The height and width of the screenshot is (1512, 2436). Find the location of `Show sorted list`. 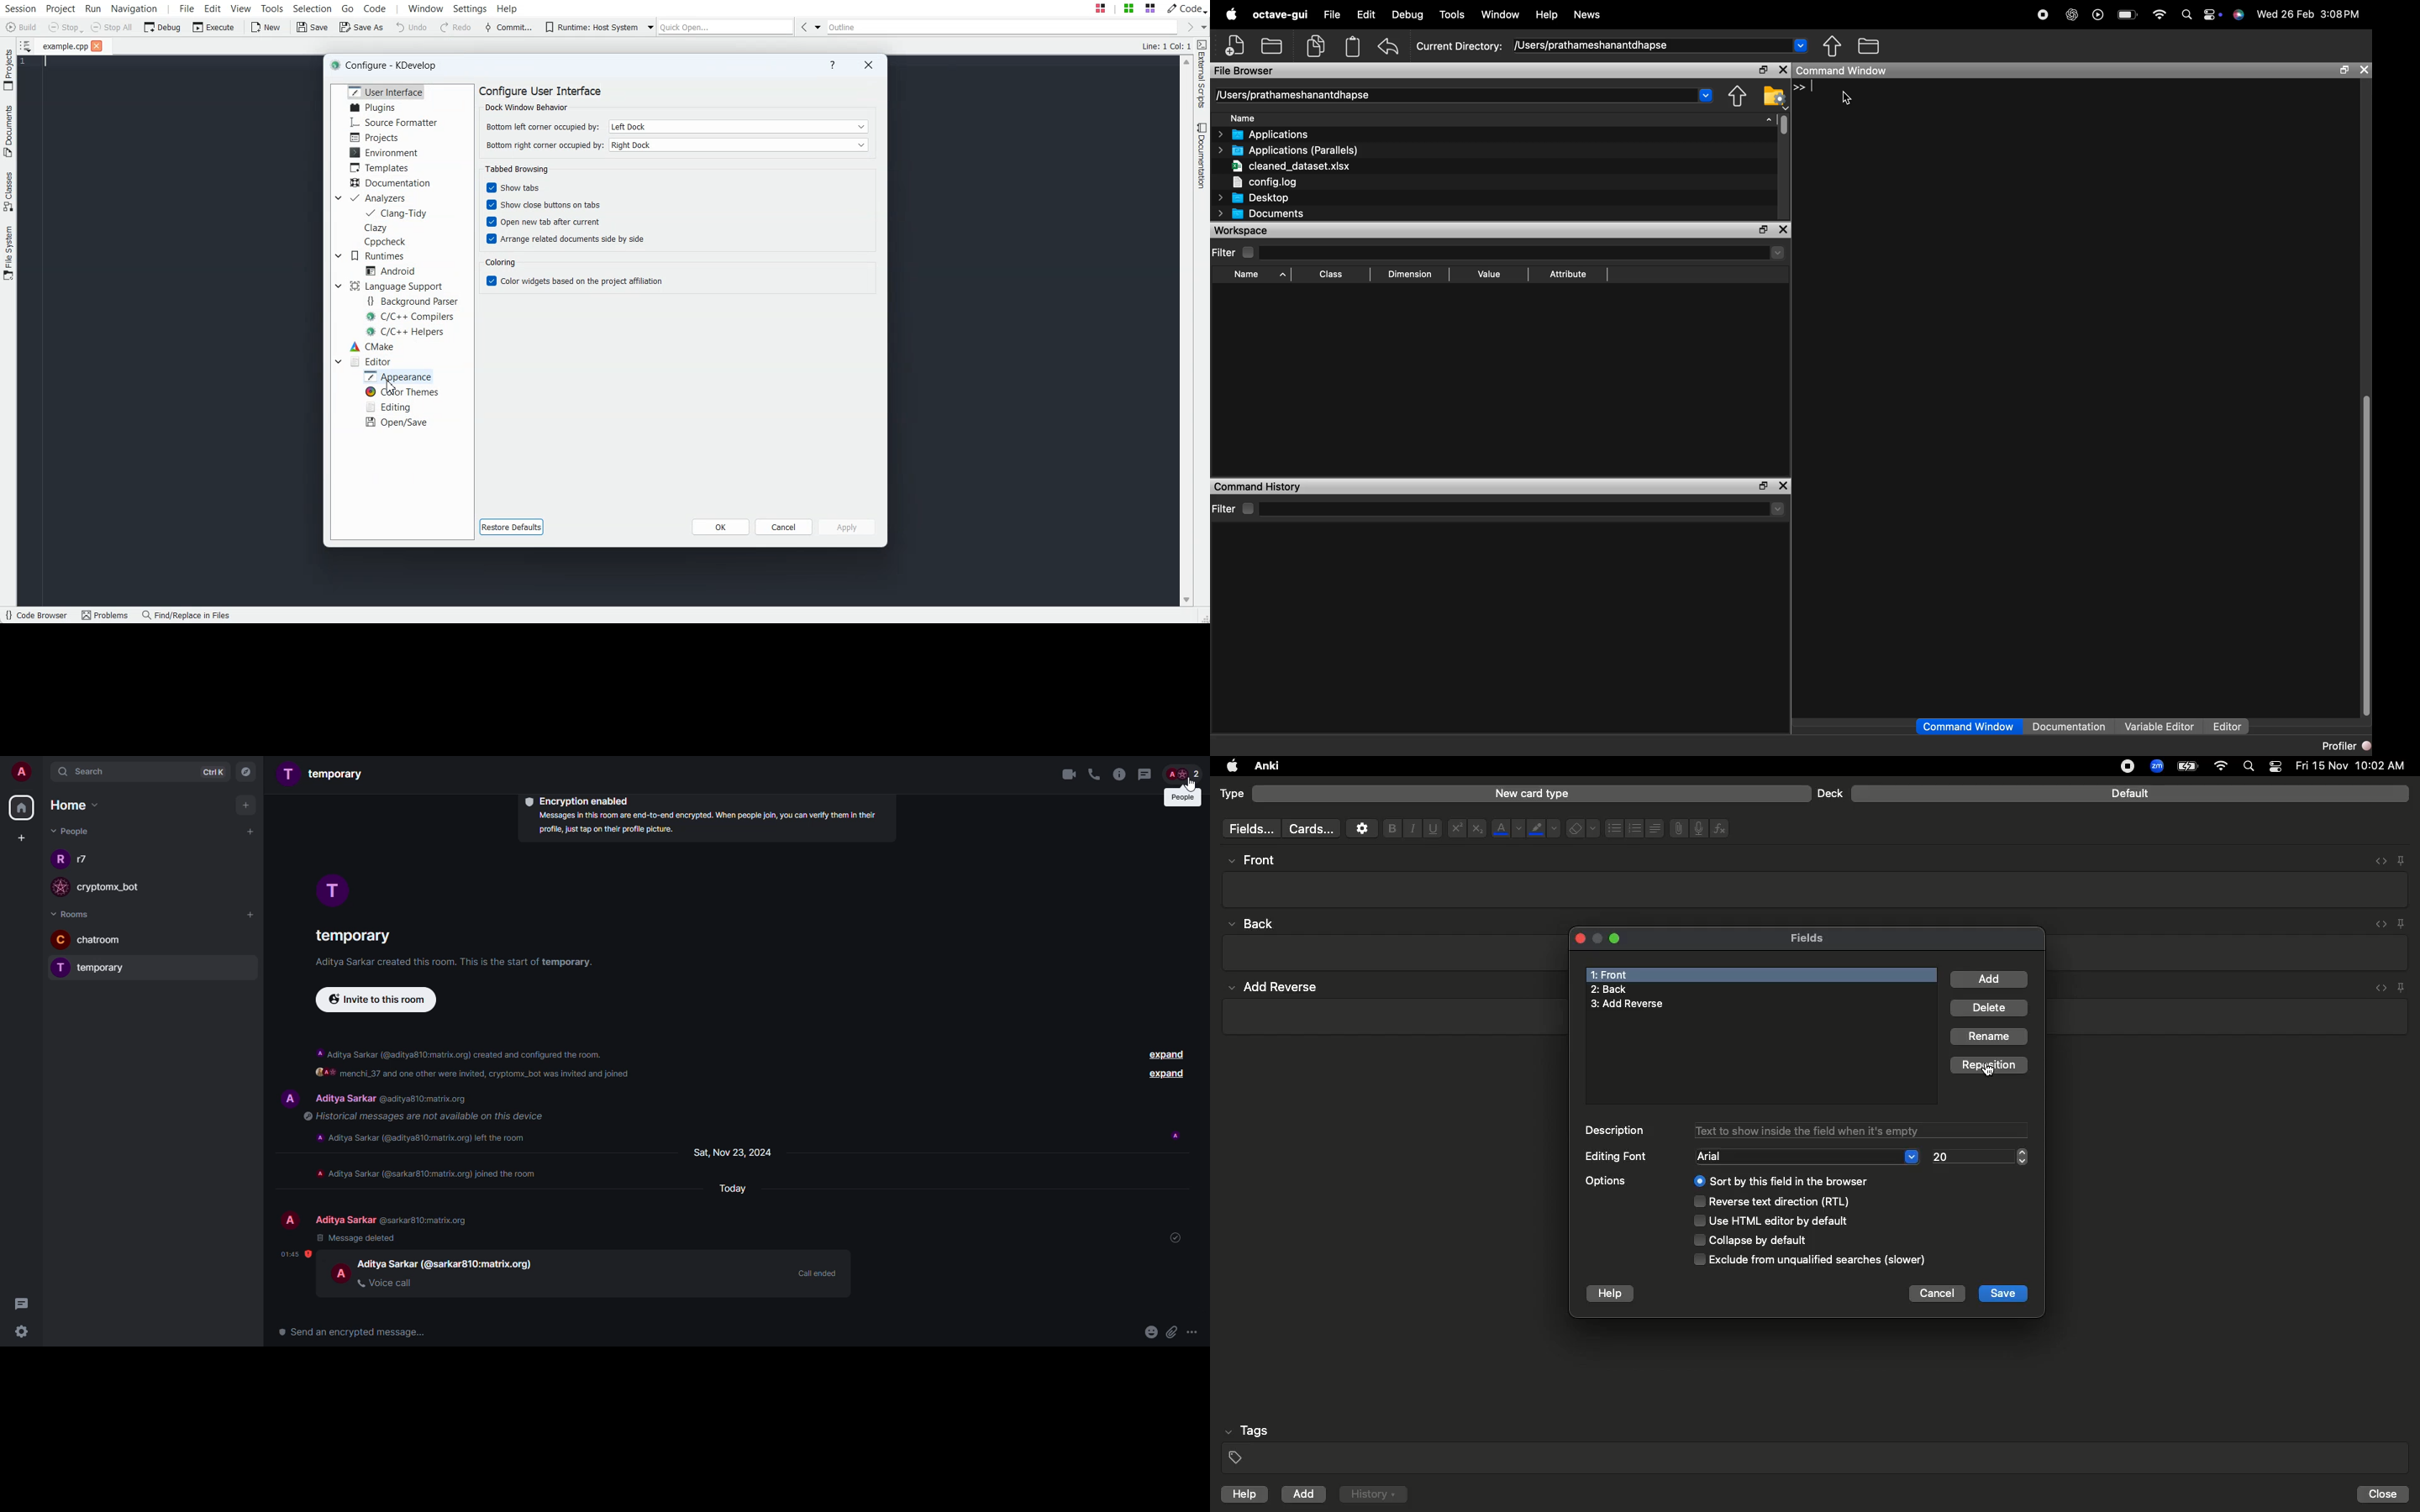

Show sorted list is located at coordinates (26, 45).